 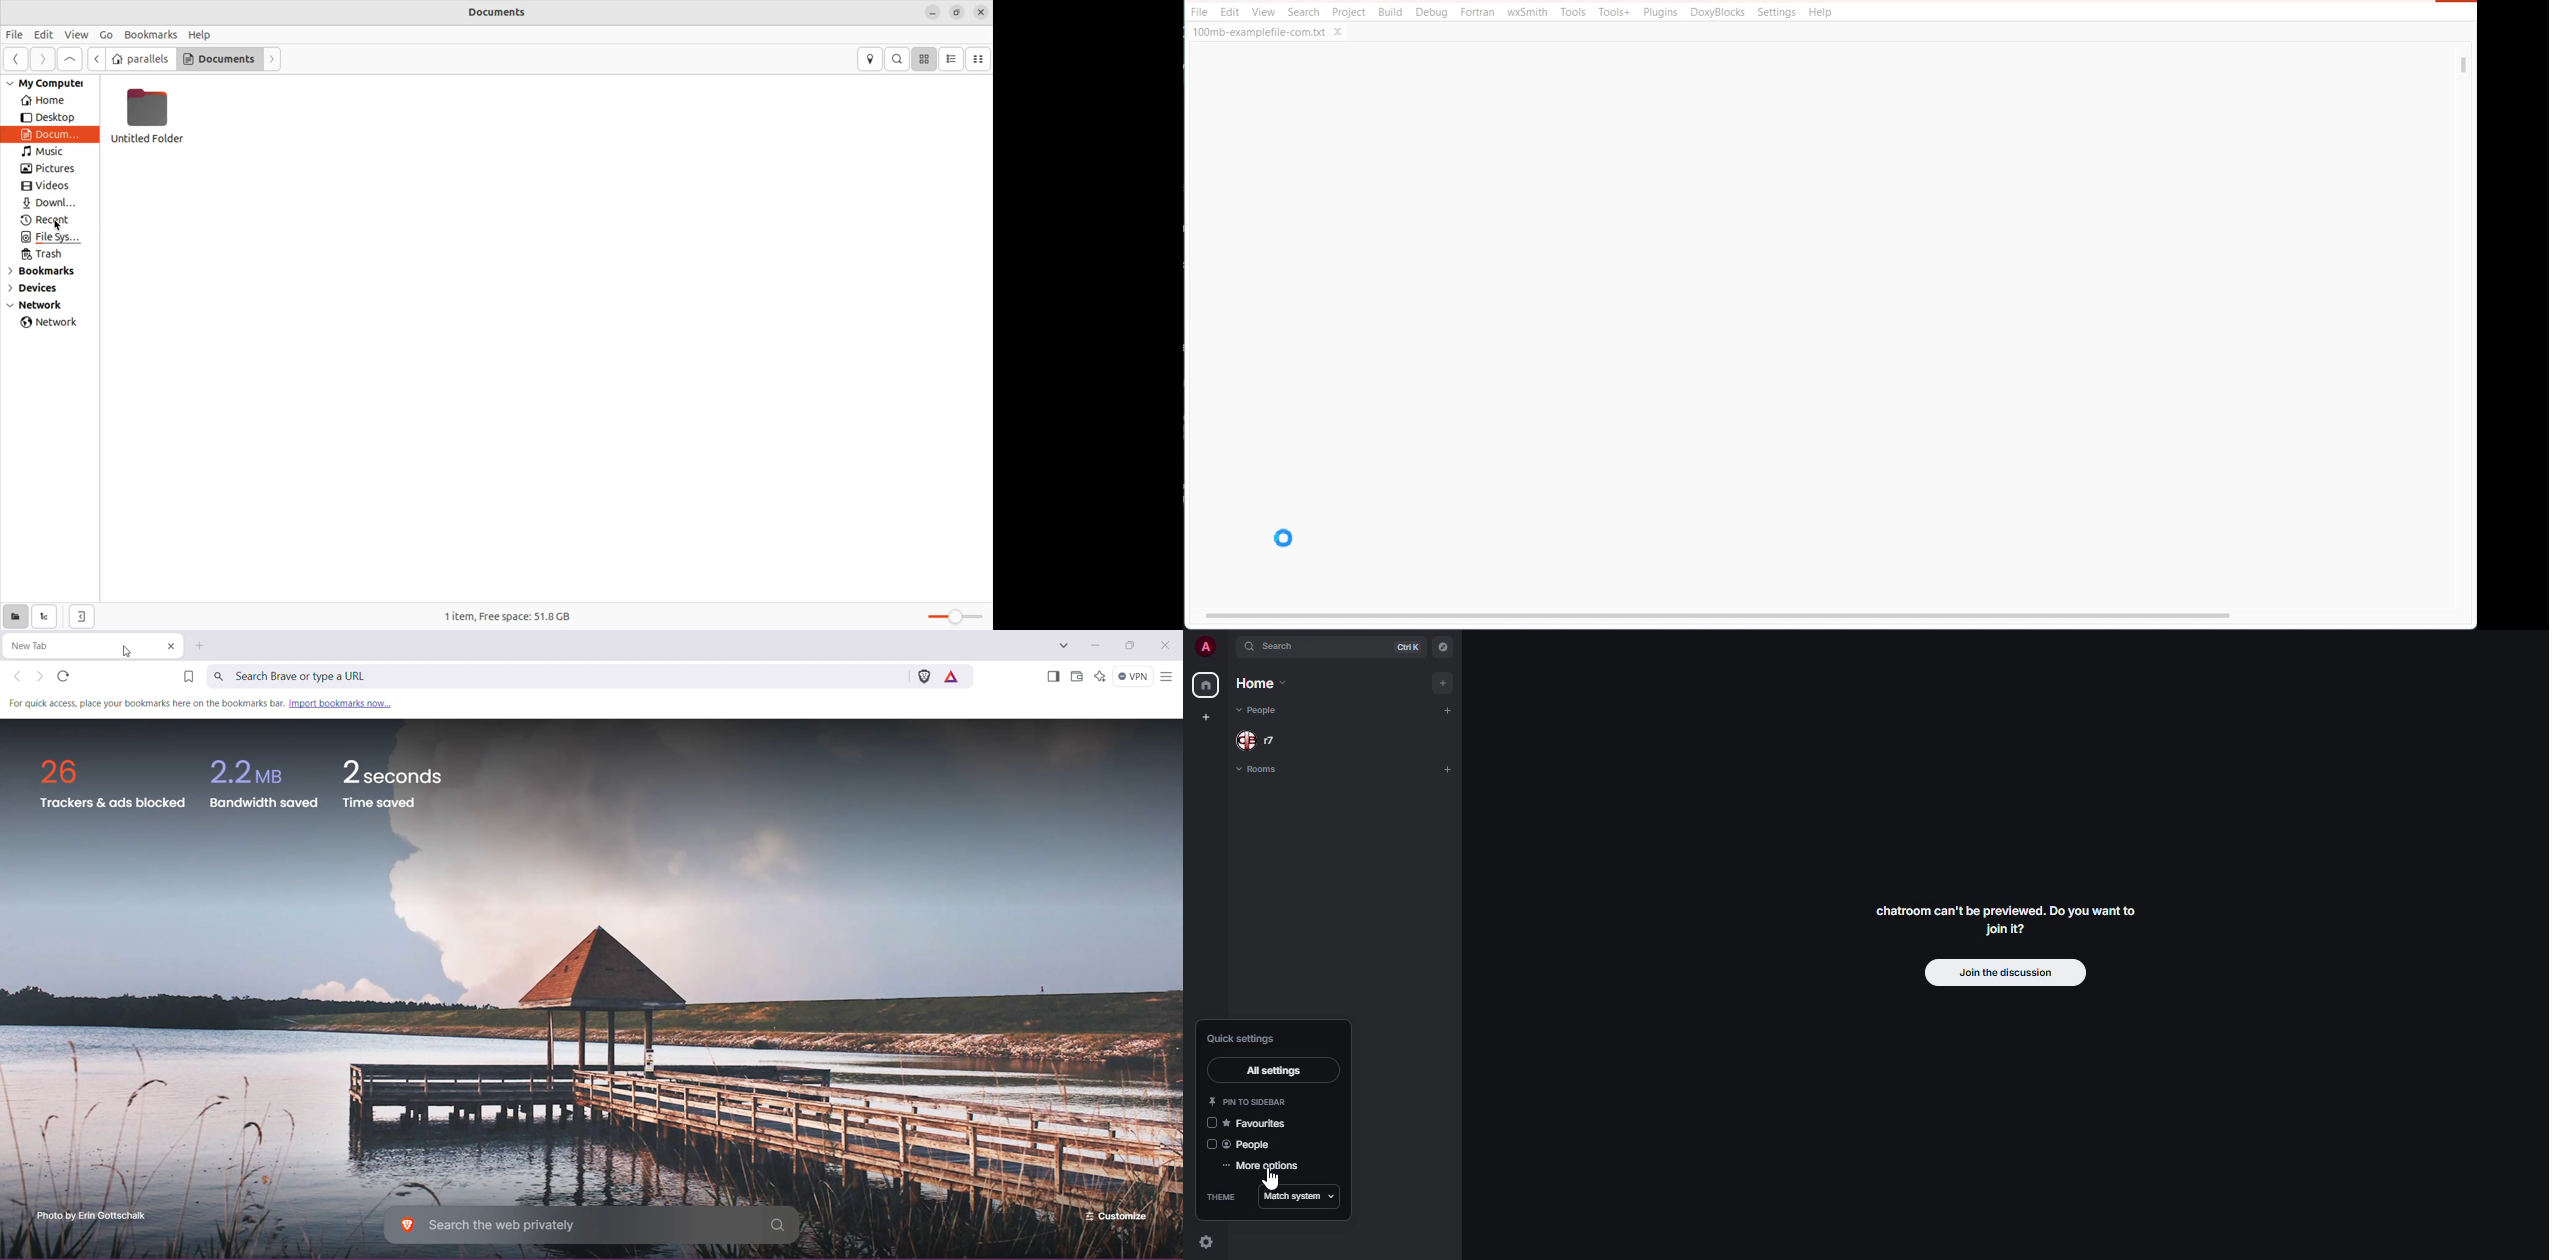 What do you see at coordinates (1231, 646) in the screenshot?
I see `expand` at bounding box center [1231, 646].